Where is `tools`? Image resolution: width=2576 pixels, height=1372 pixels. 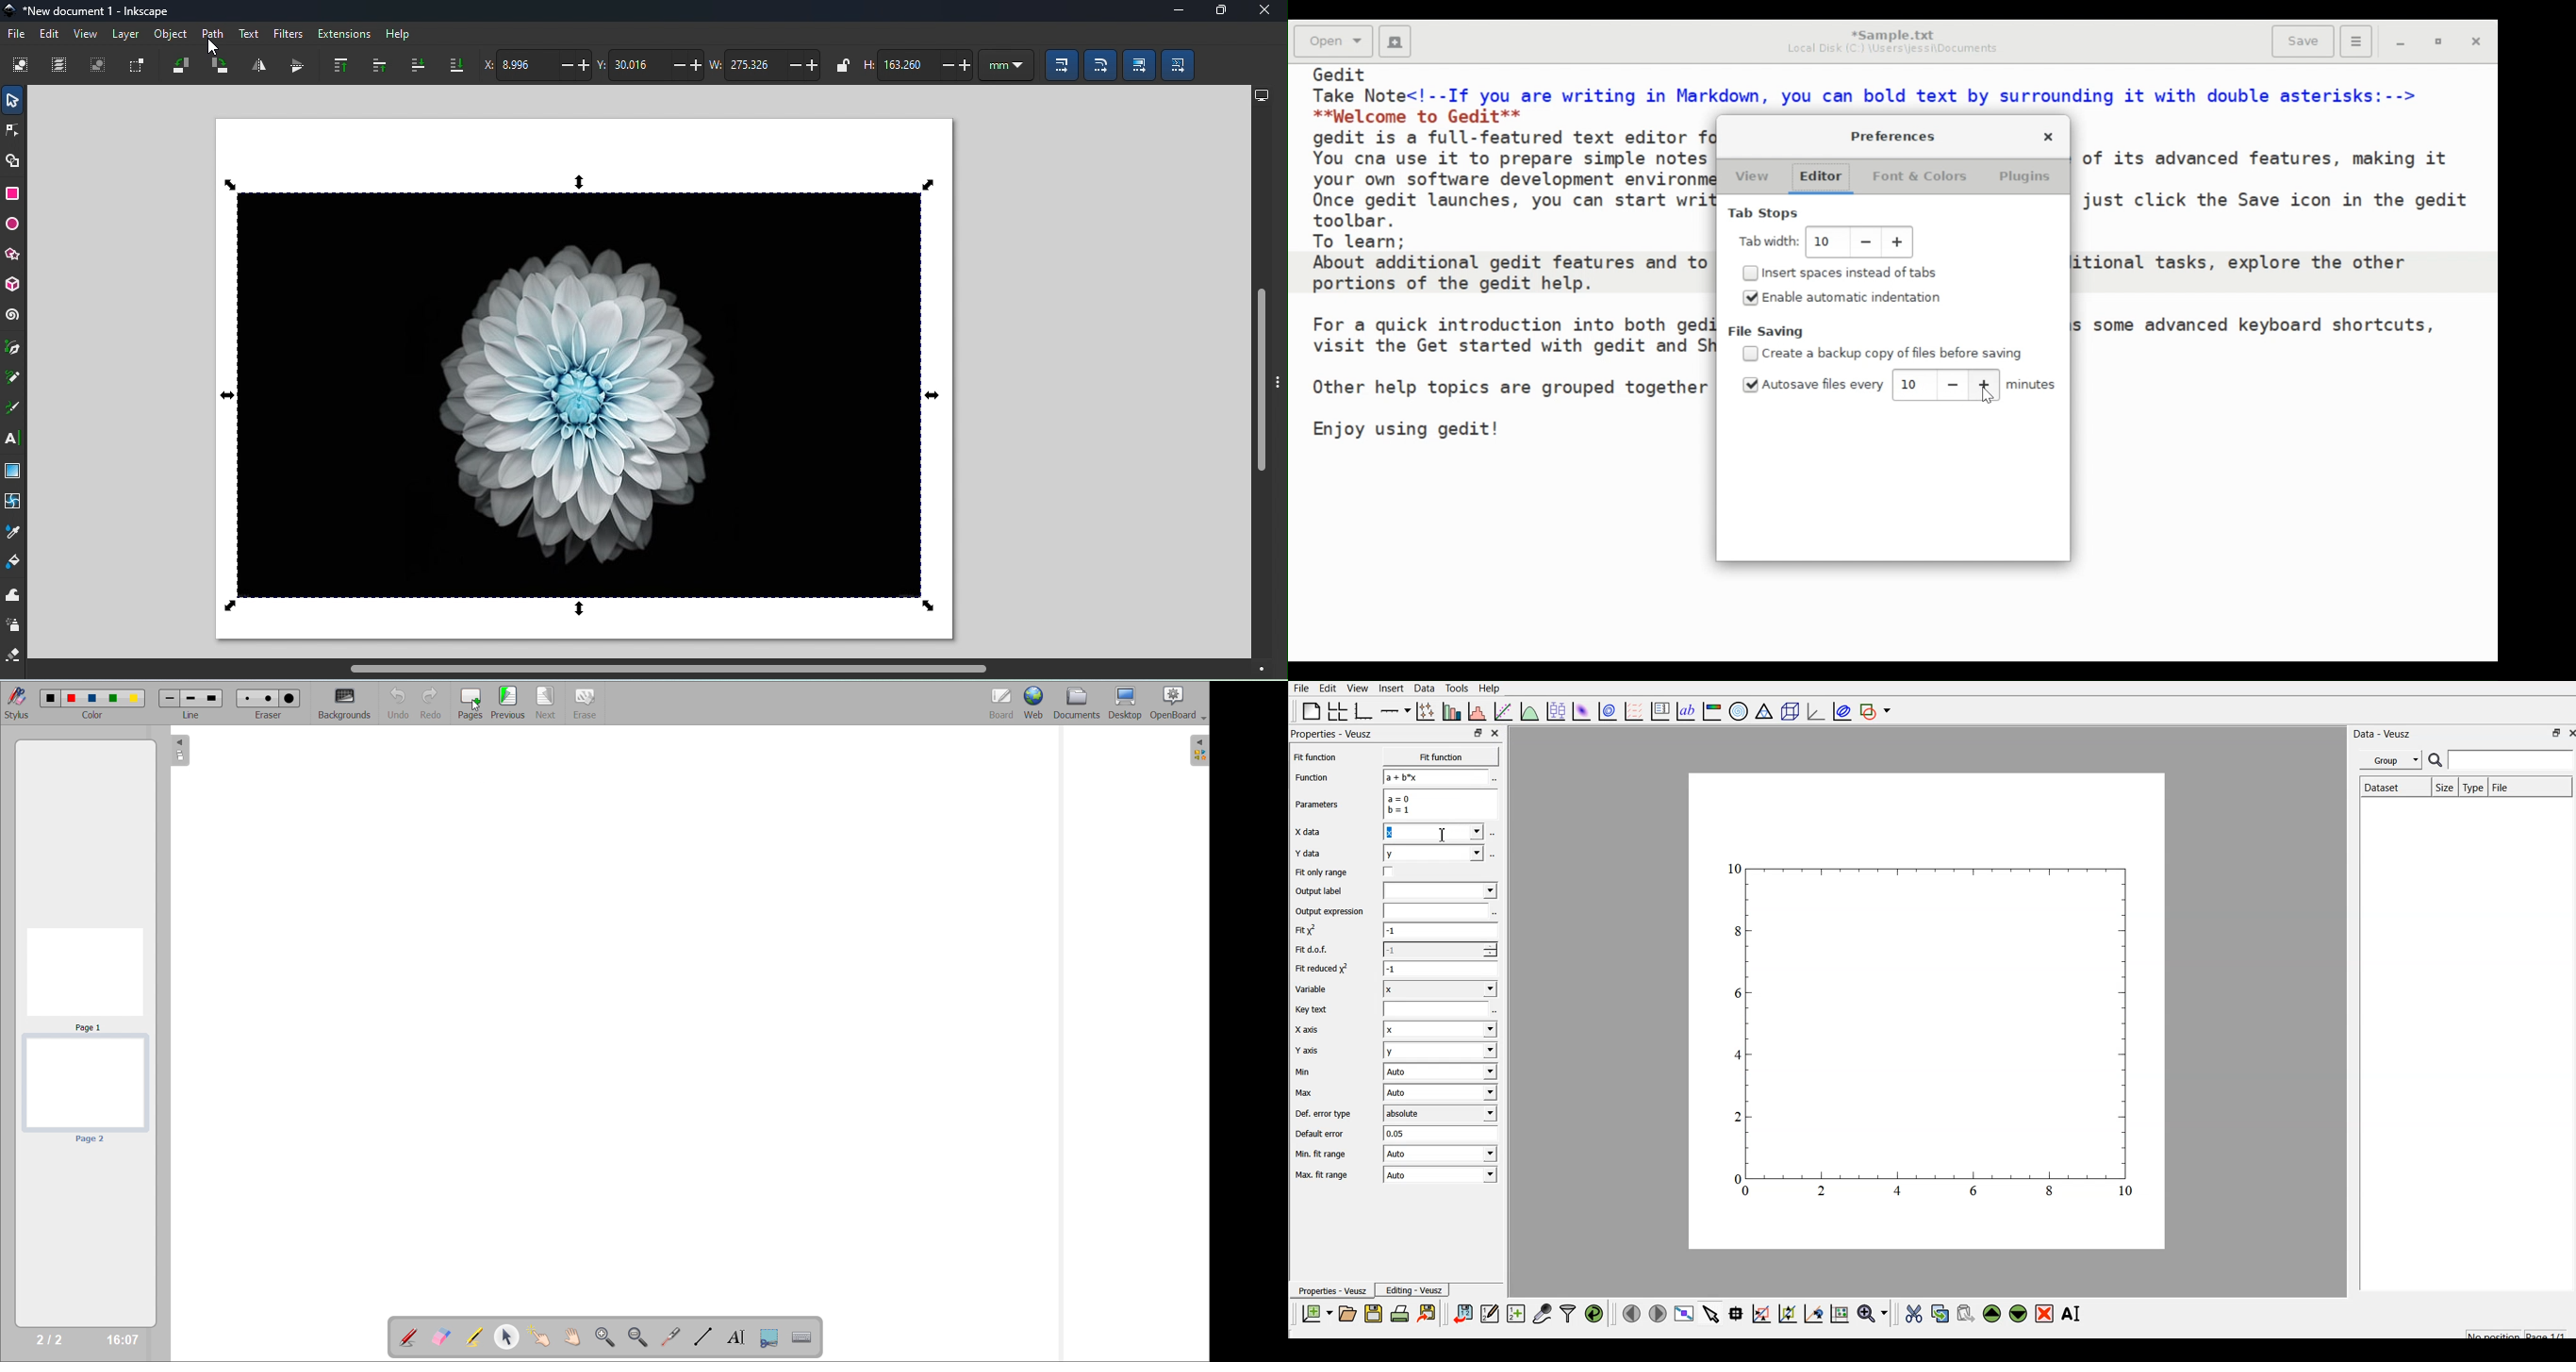
tools is located at coordinates (1455, 687).